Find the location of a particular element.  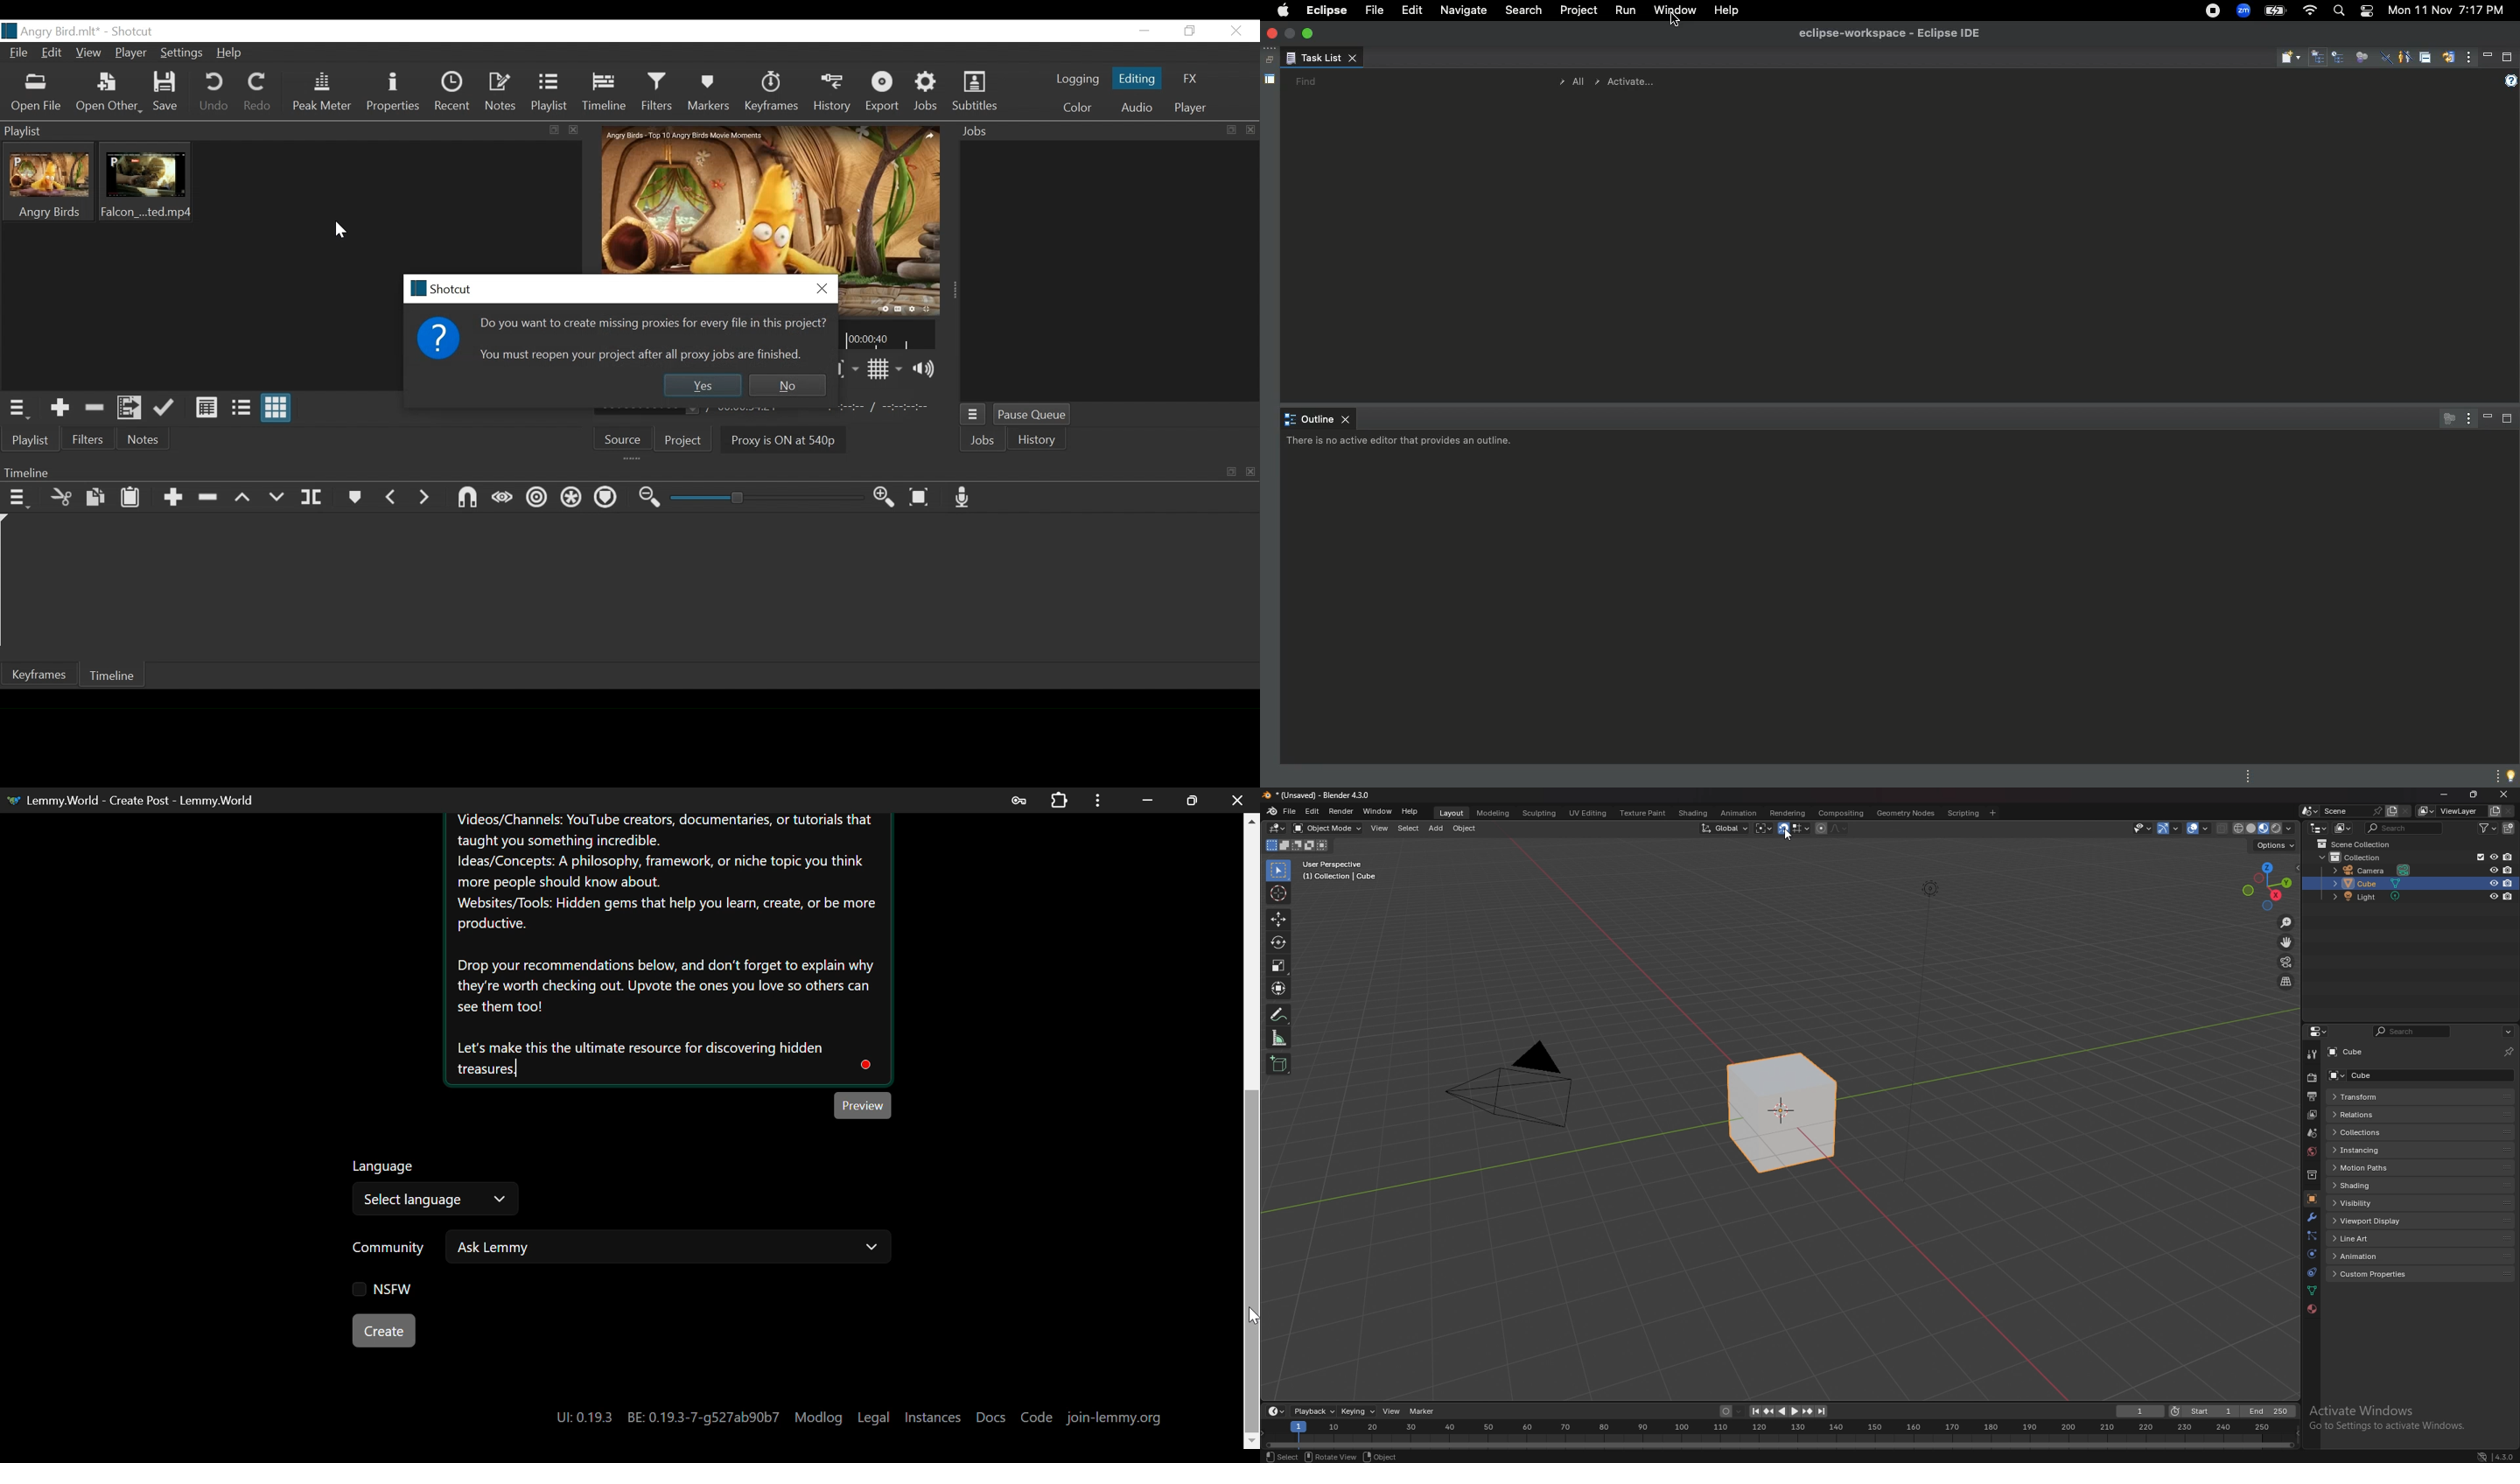

edit is located at coordinates (1312, 812).